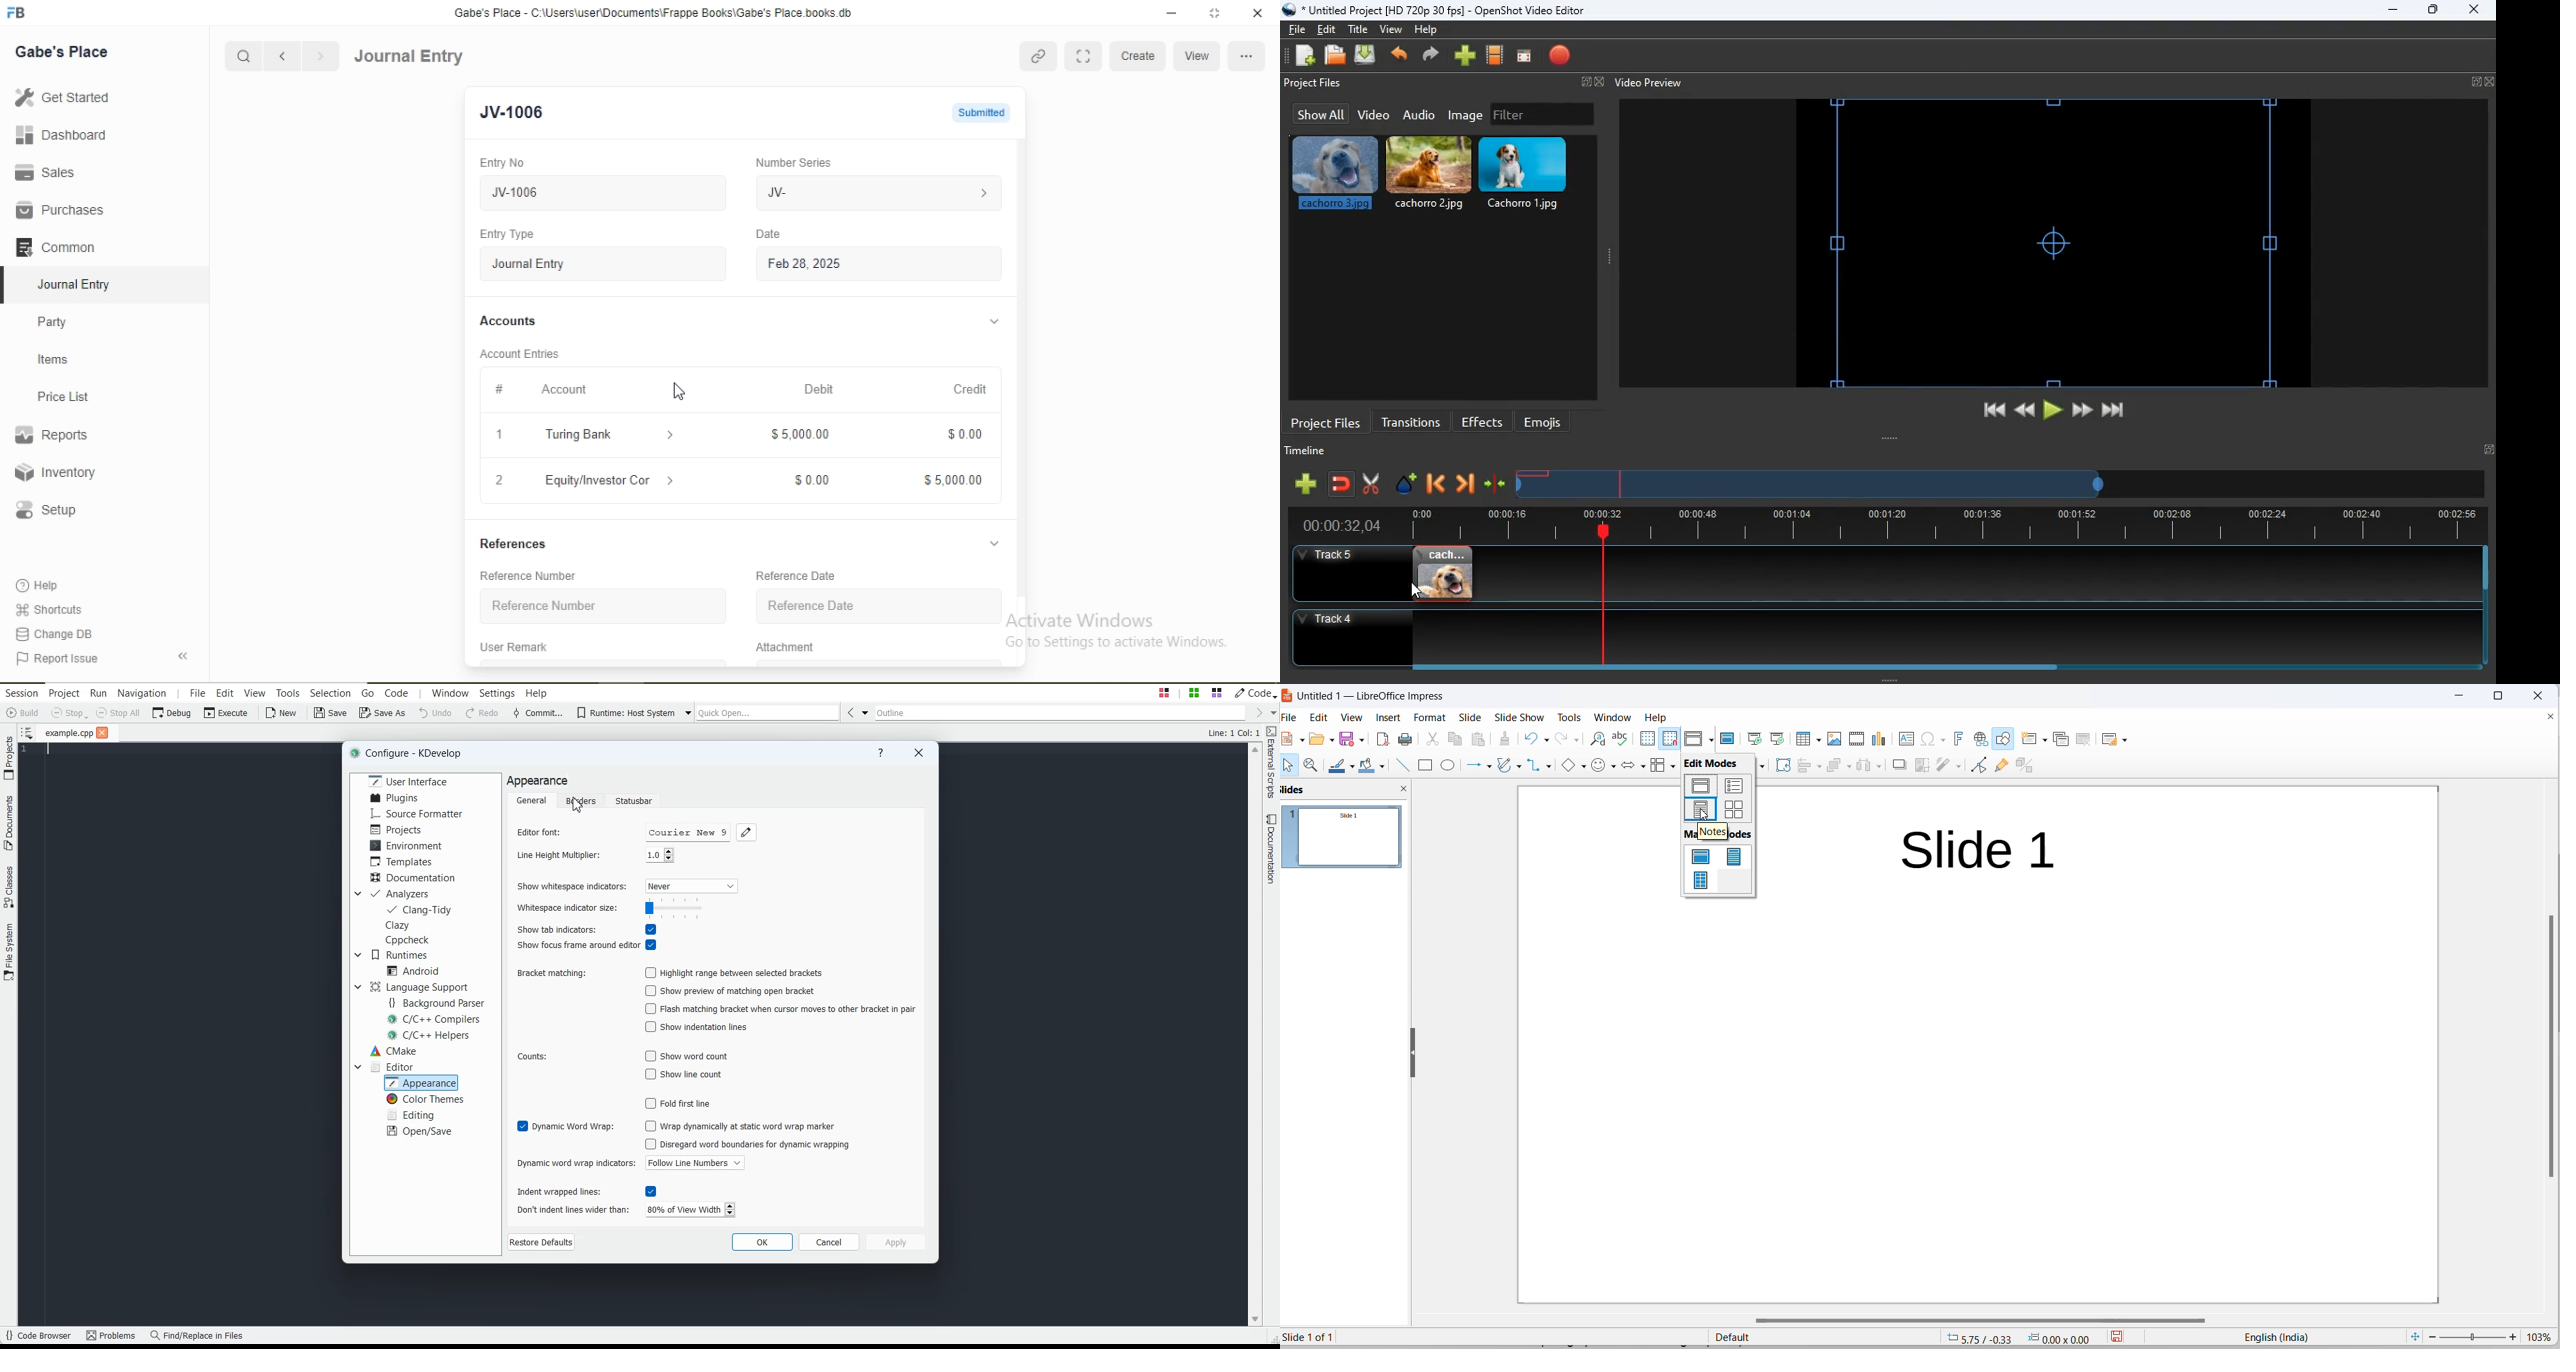 The width and height of the screenshot is (2576, 1372). What do you see at coordinates (2483, 82) in the screenshot?
I see `fullscreen` at bounding box center [2483, 82].